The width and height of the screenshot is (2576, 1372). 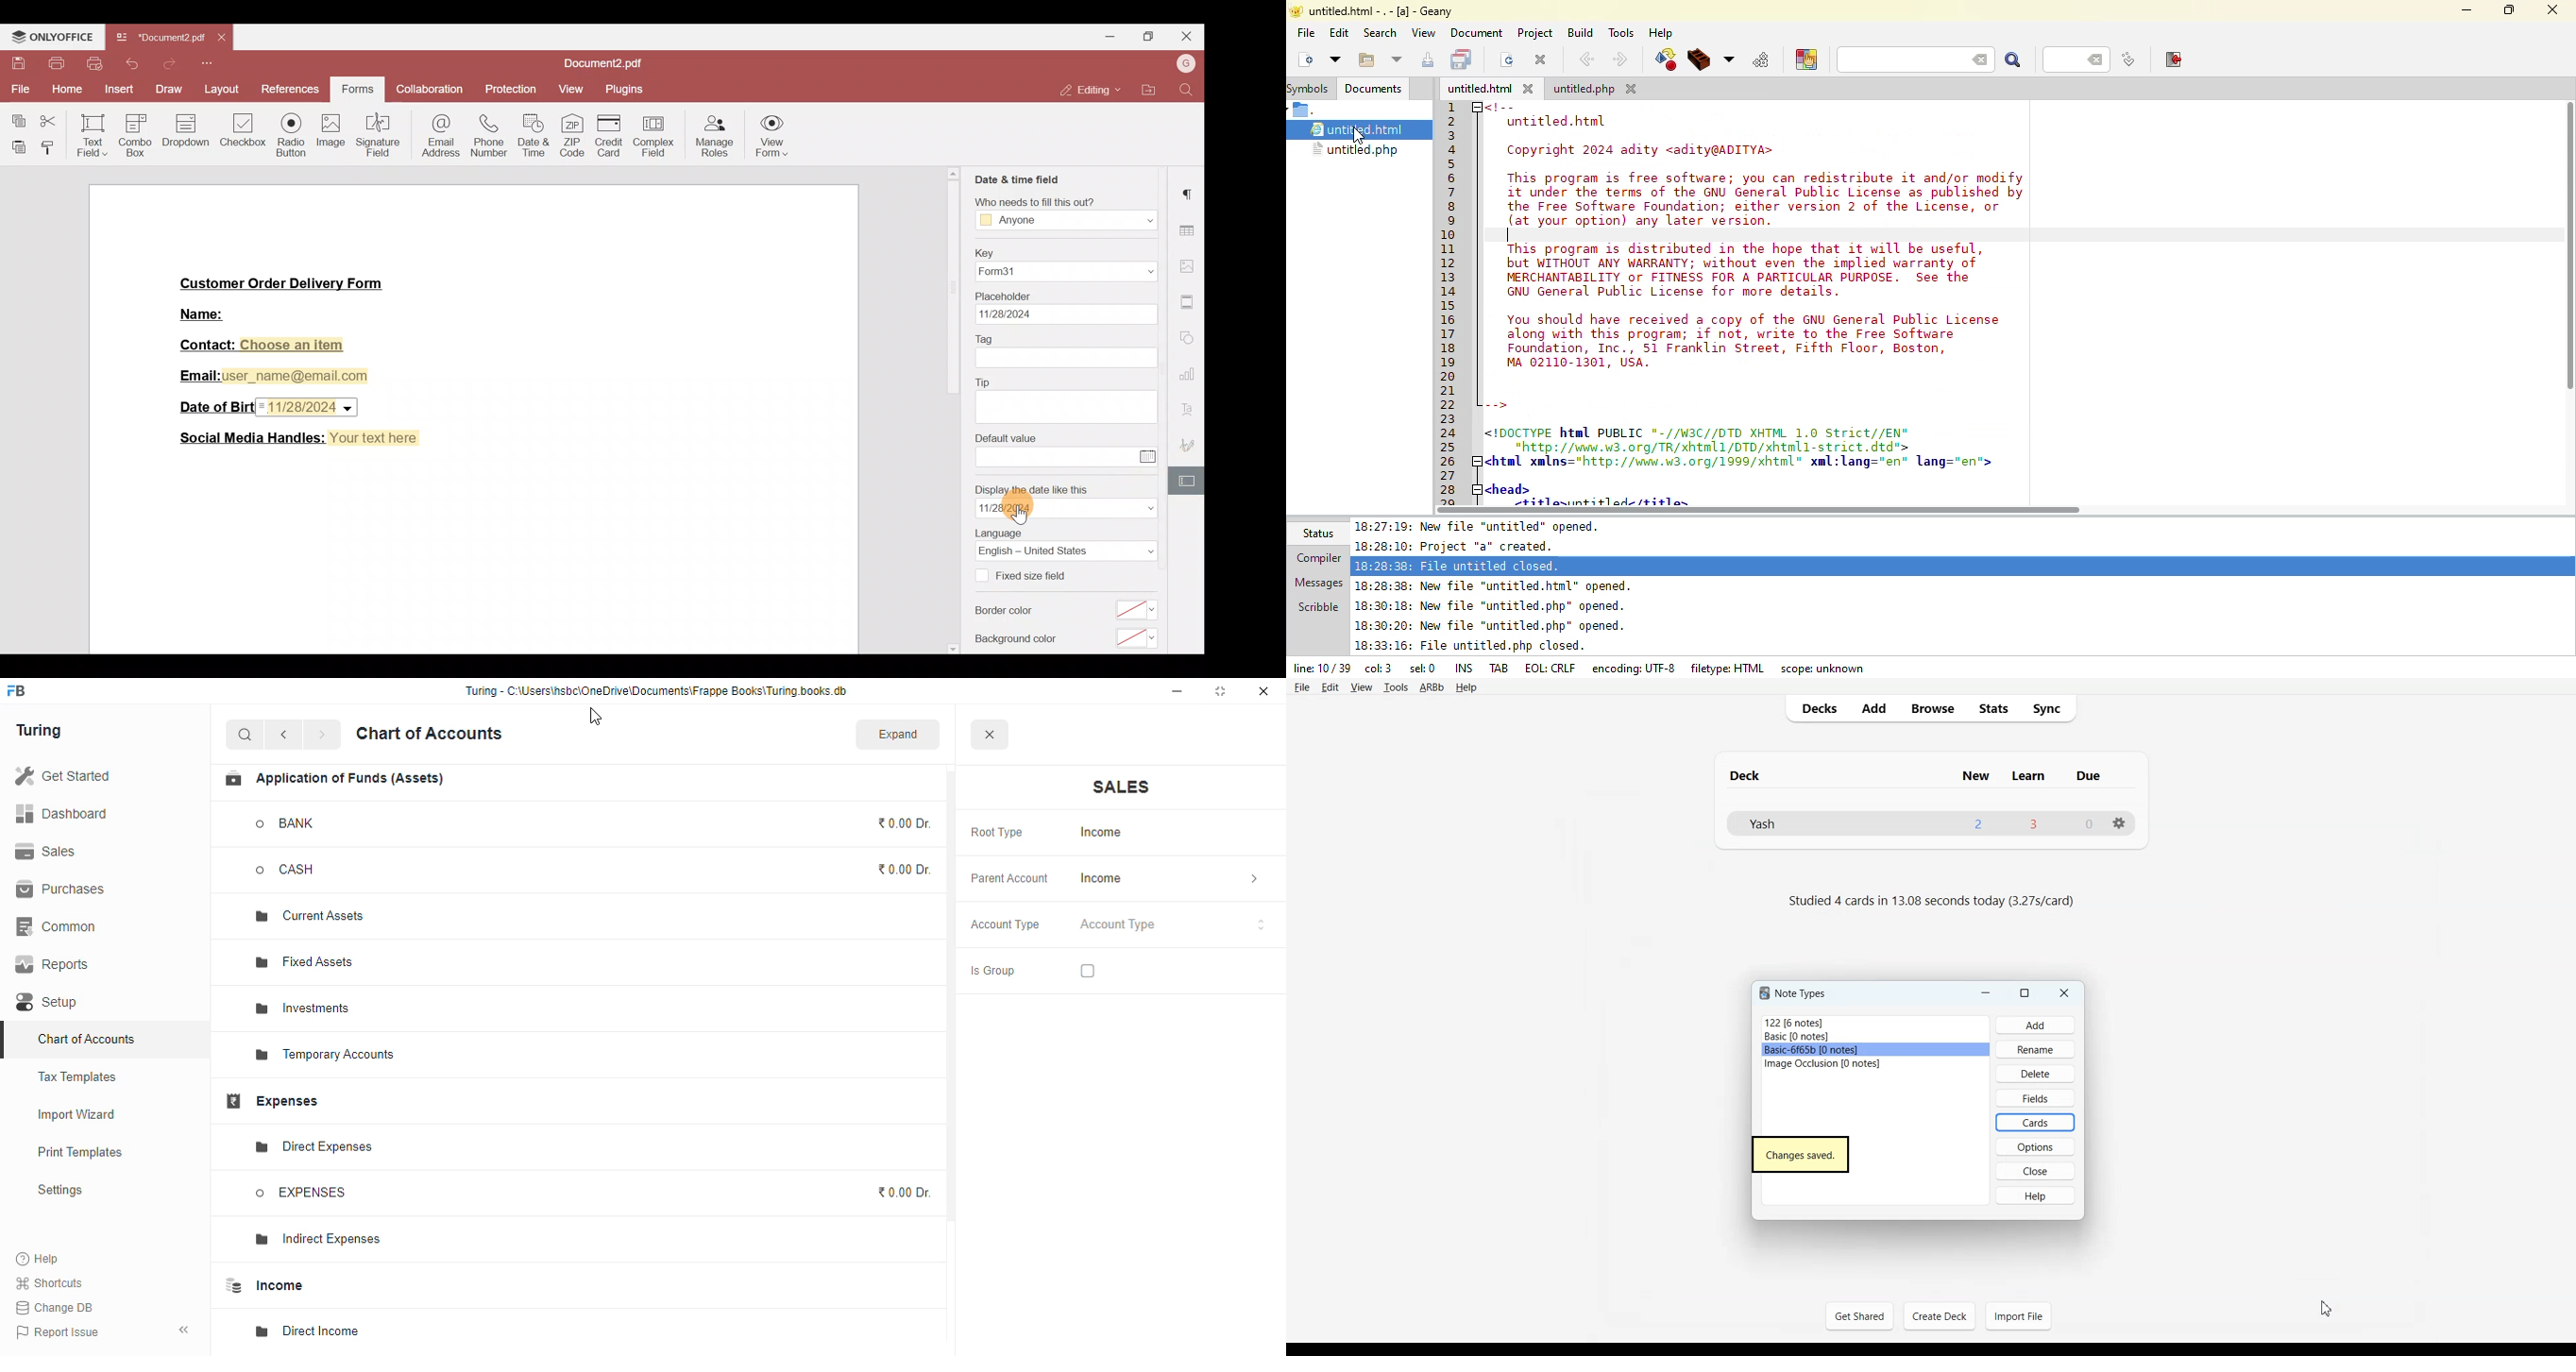 What do you see at coordinates (1931, 708) in the screenshot?
I see `Browse` at bounding box center [1931, 708].